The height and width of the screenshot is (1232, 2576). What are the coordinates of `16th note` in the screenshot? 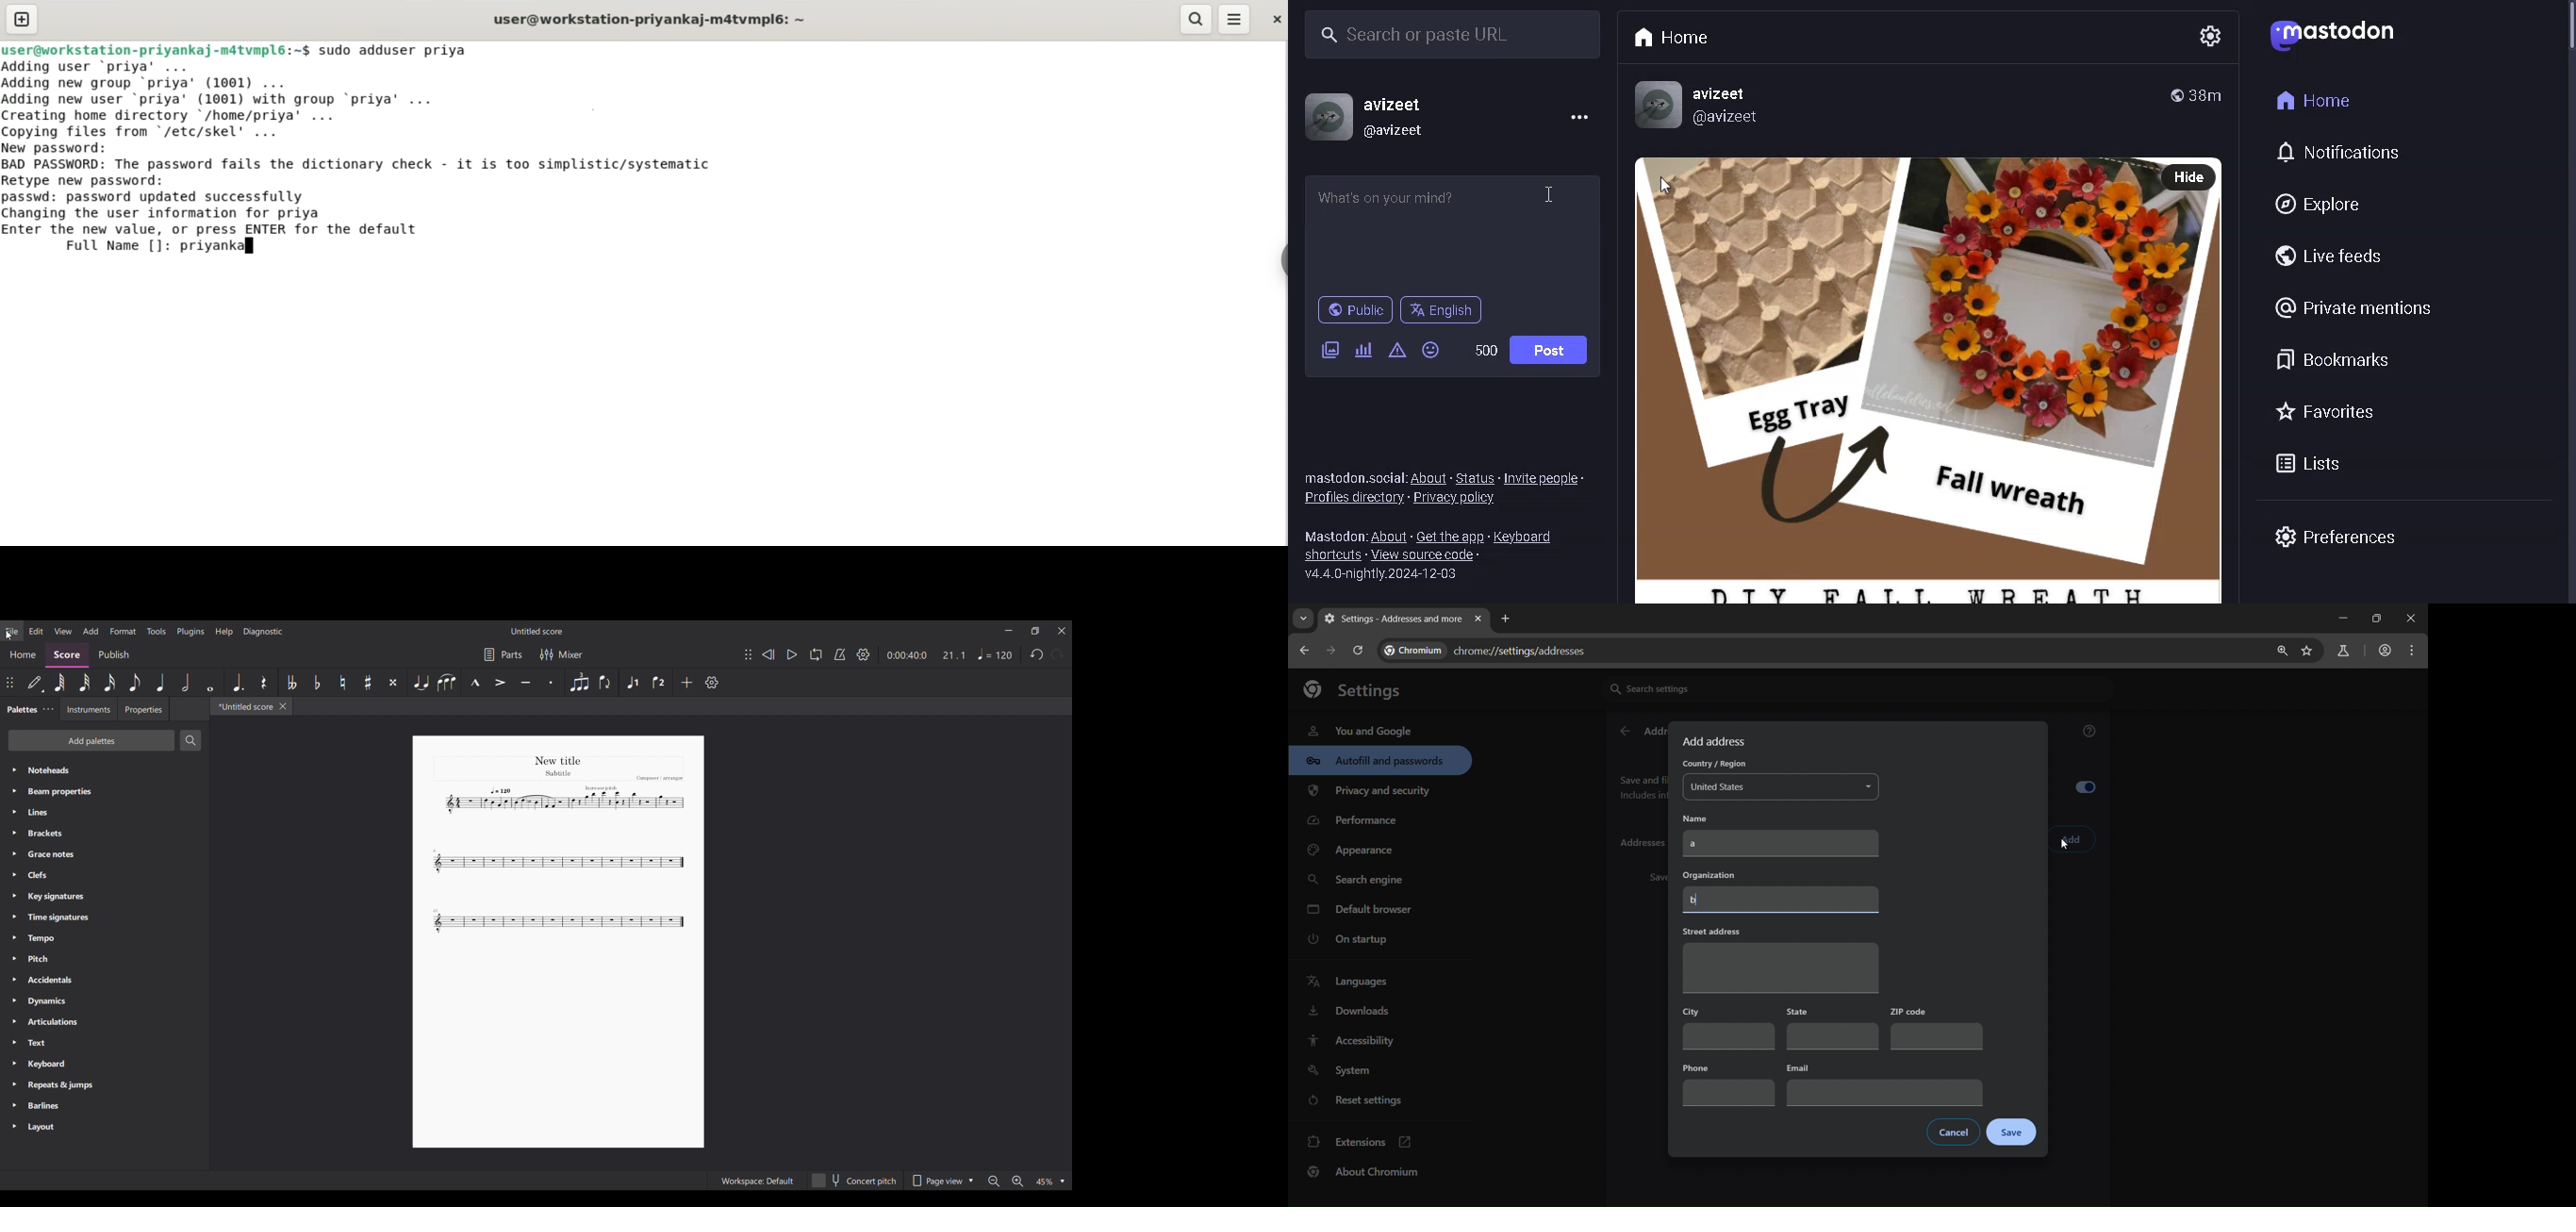 It's located at (110, 682).